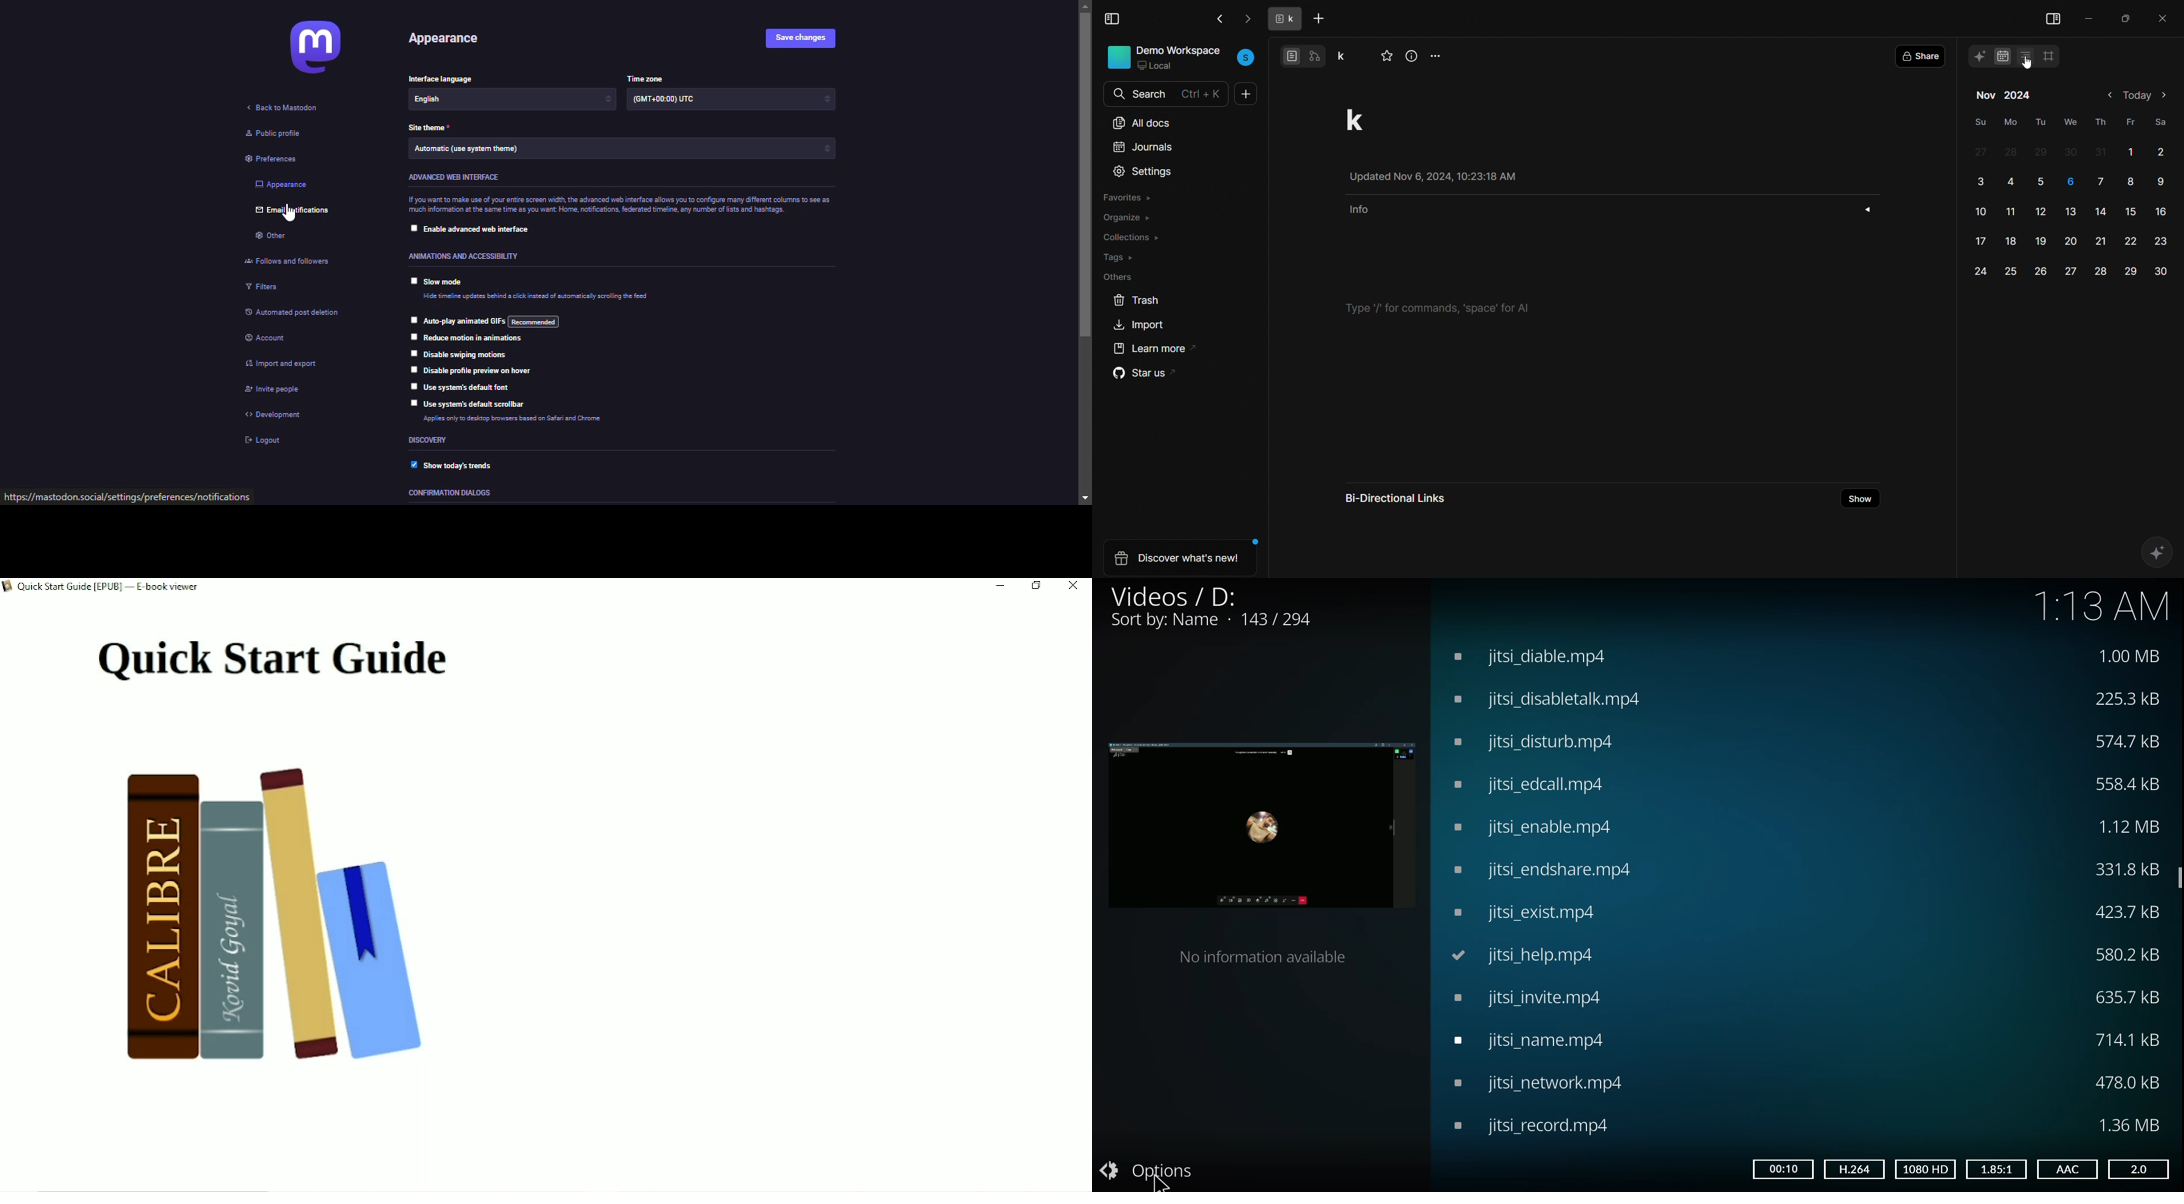  What do you see at coordinates (1073, 586) in the screenshot?
I see `` at bounding box center [1073, 586].